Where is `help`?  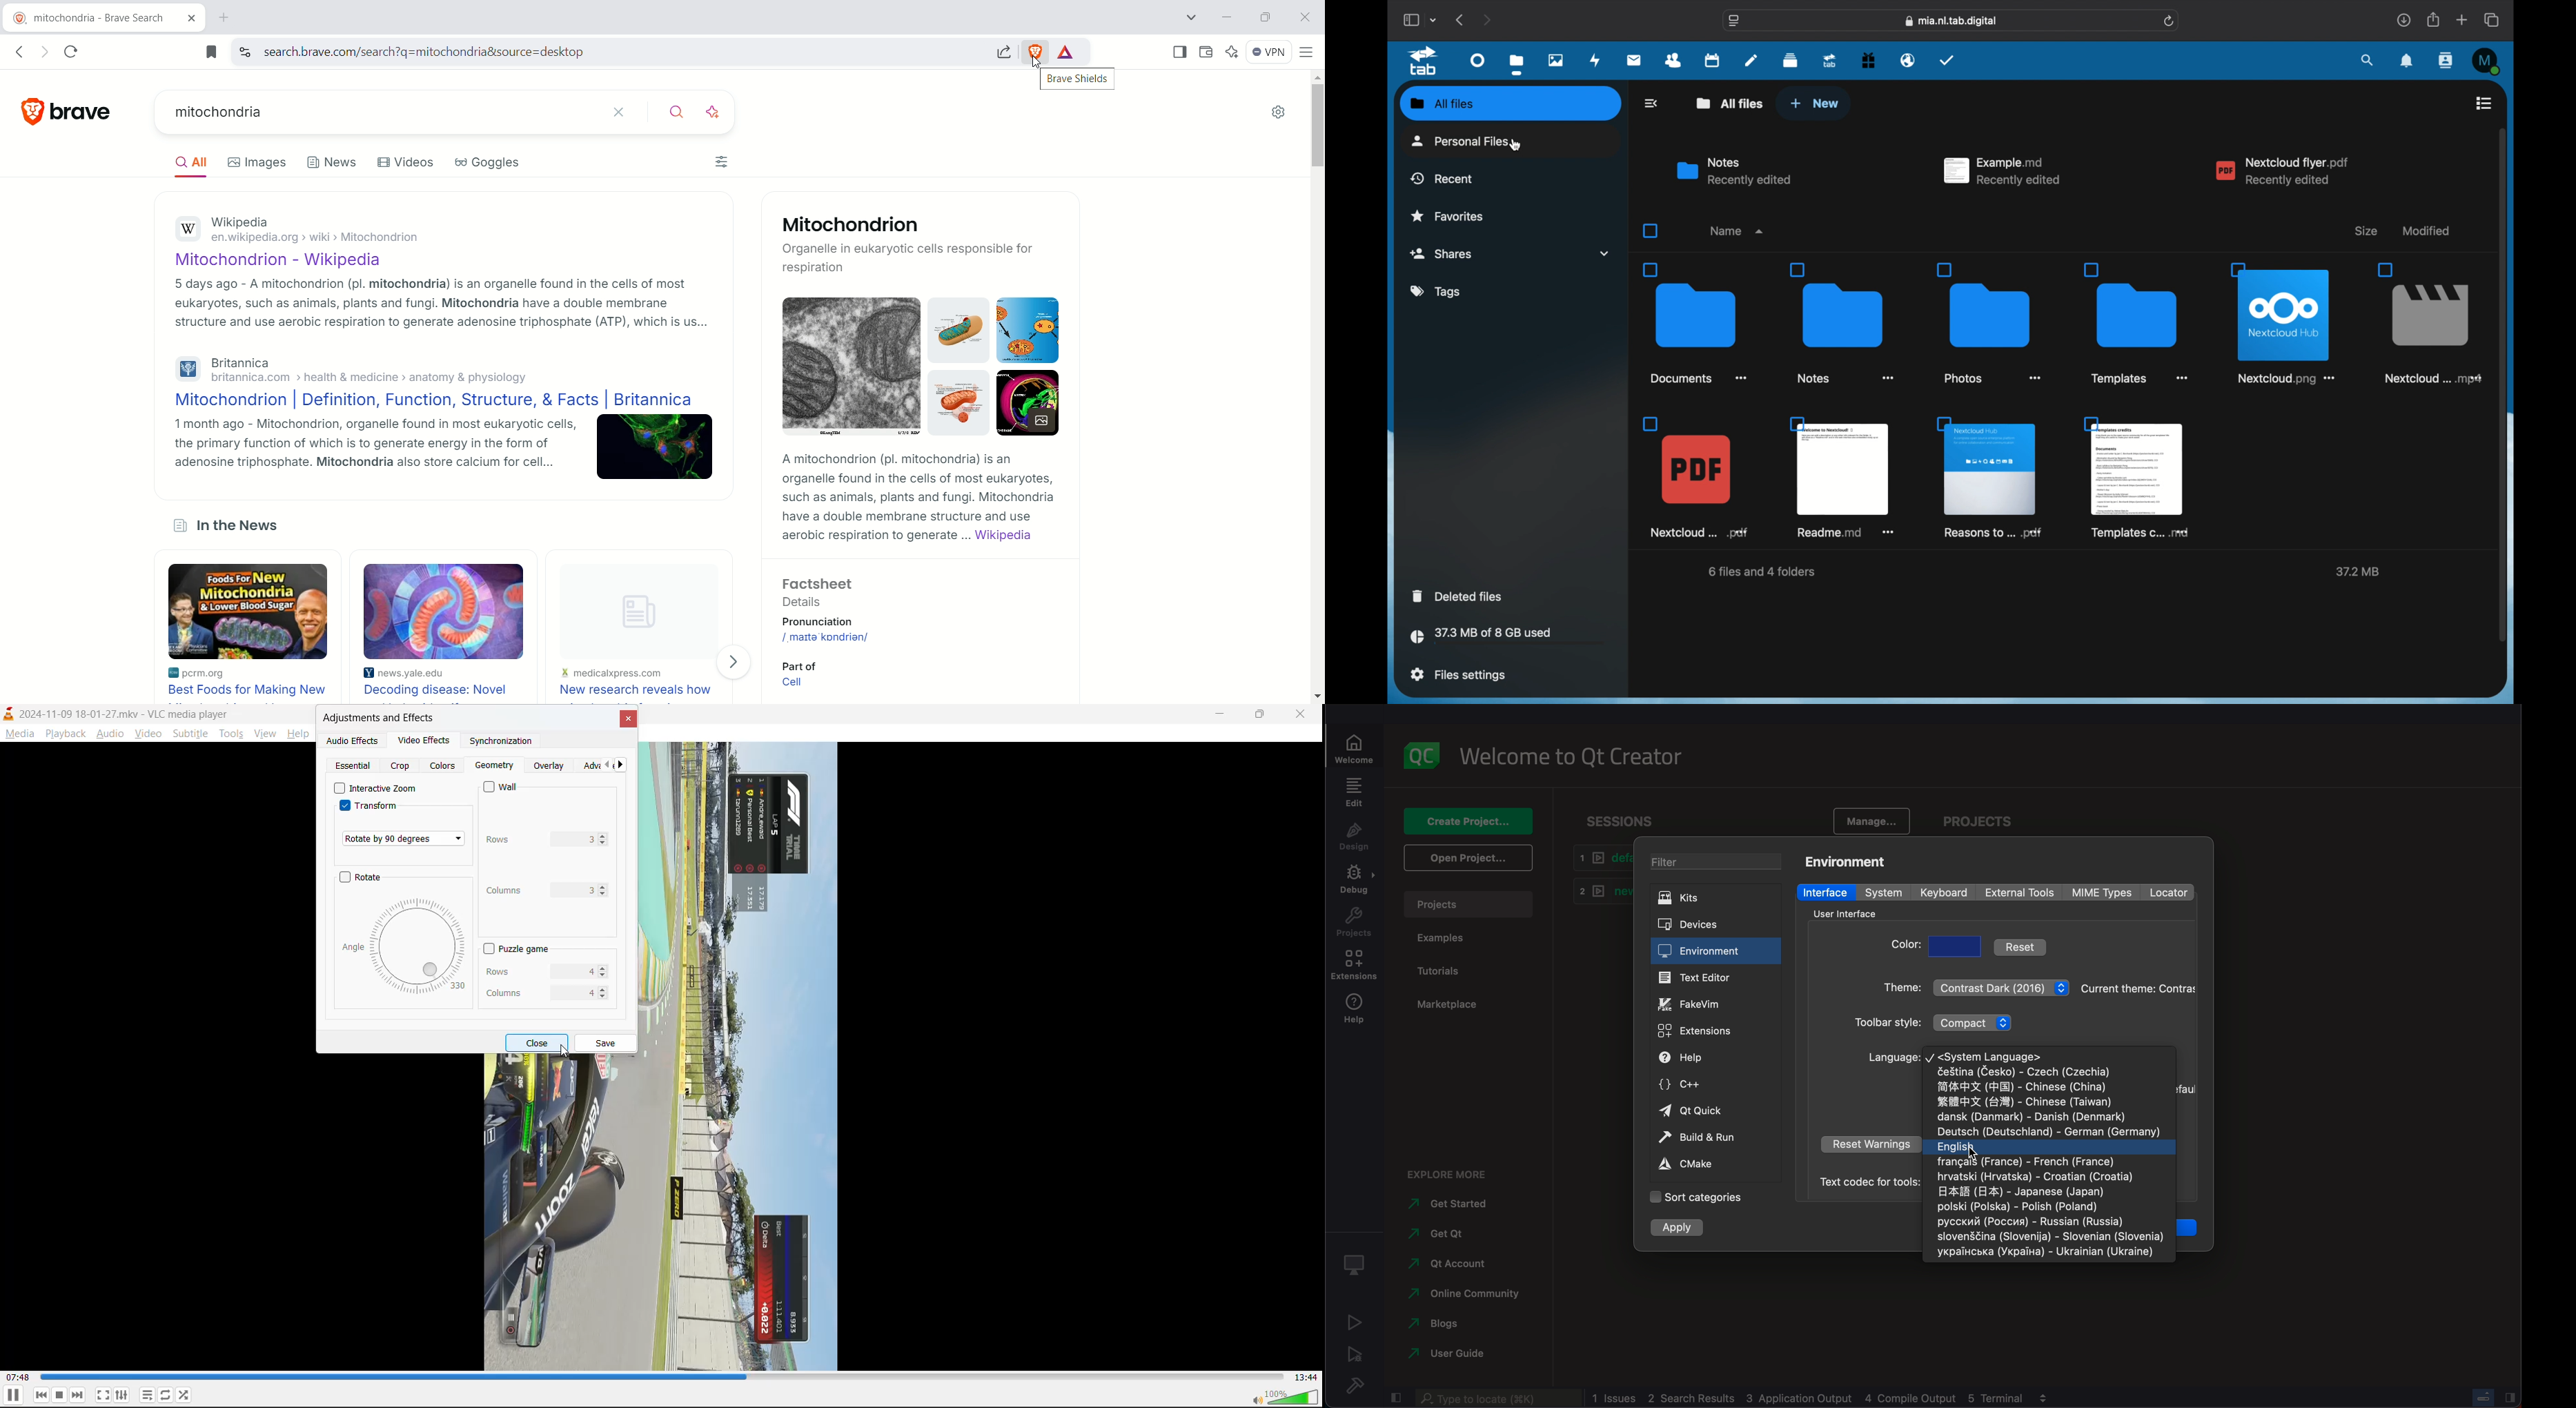 help is located at coordinates (300, 733).